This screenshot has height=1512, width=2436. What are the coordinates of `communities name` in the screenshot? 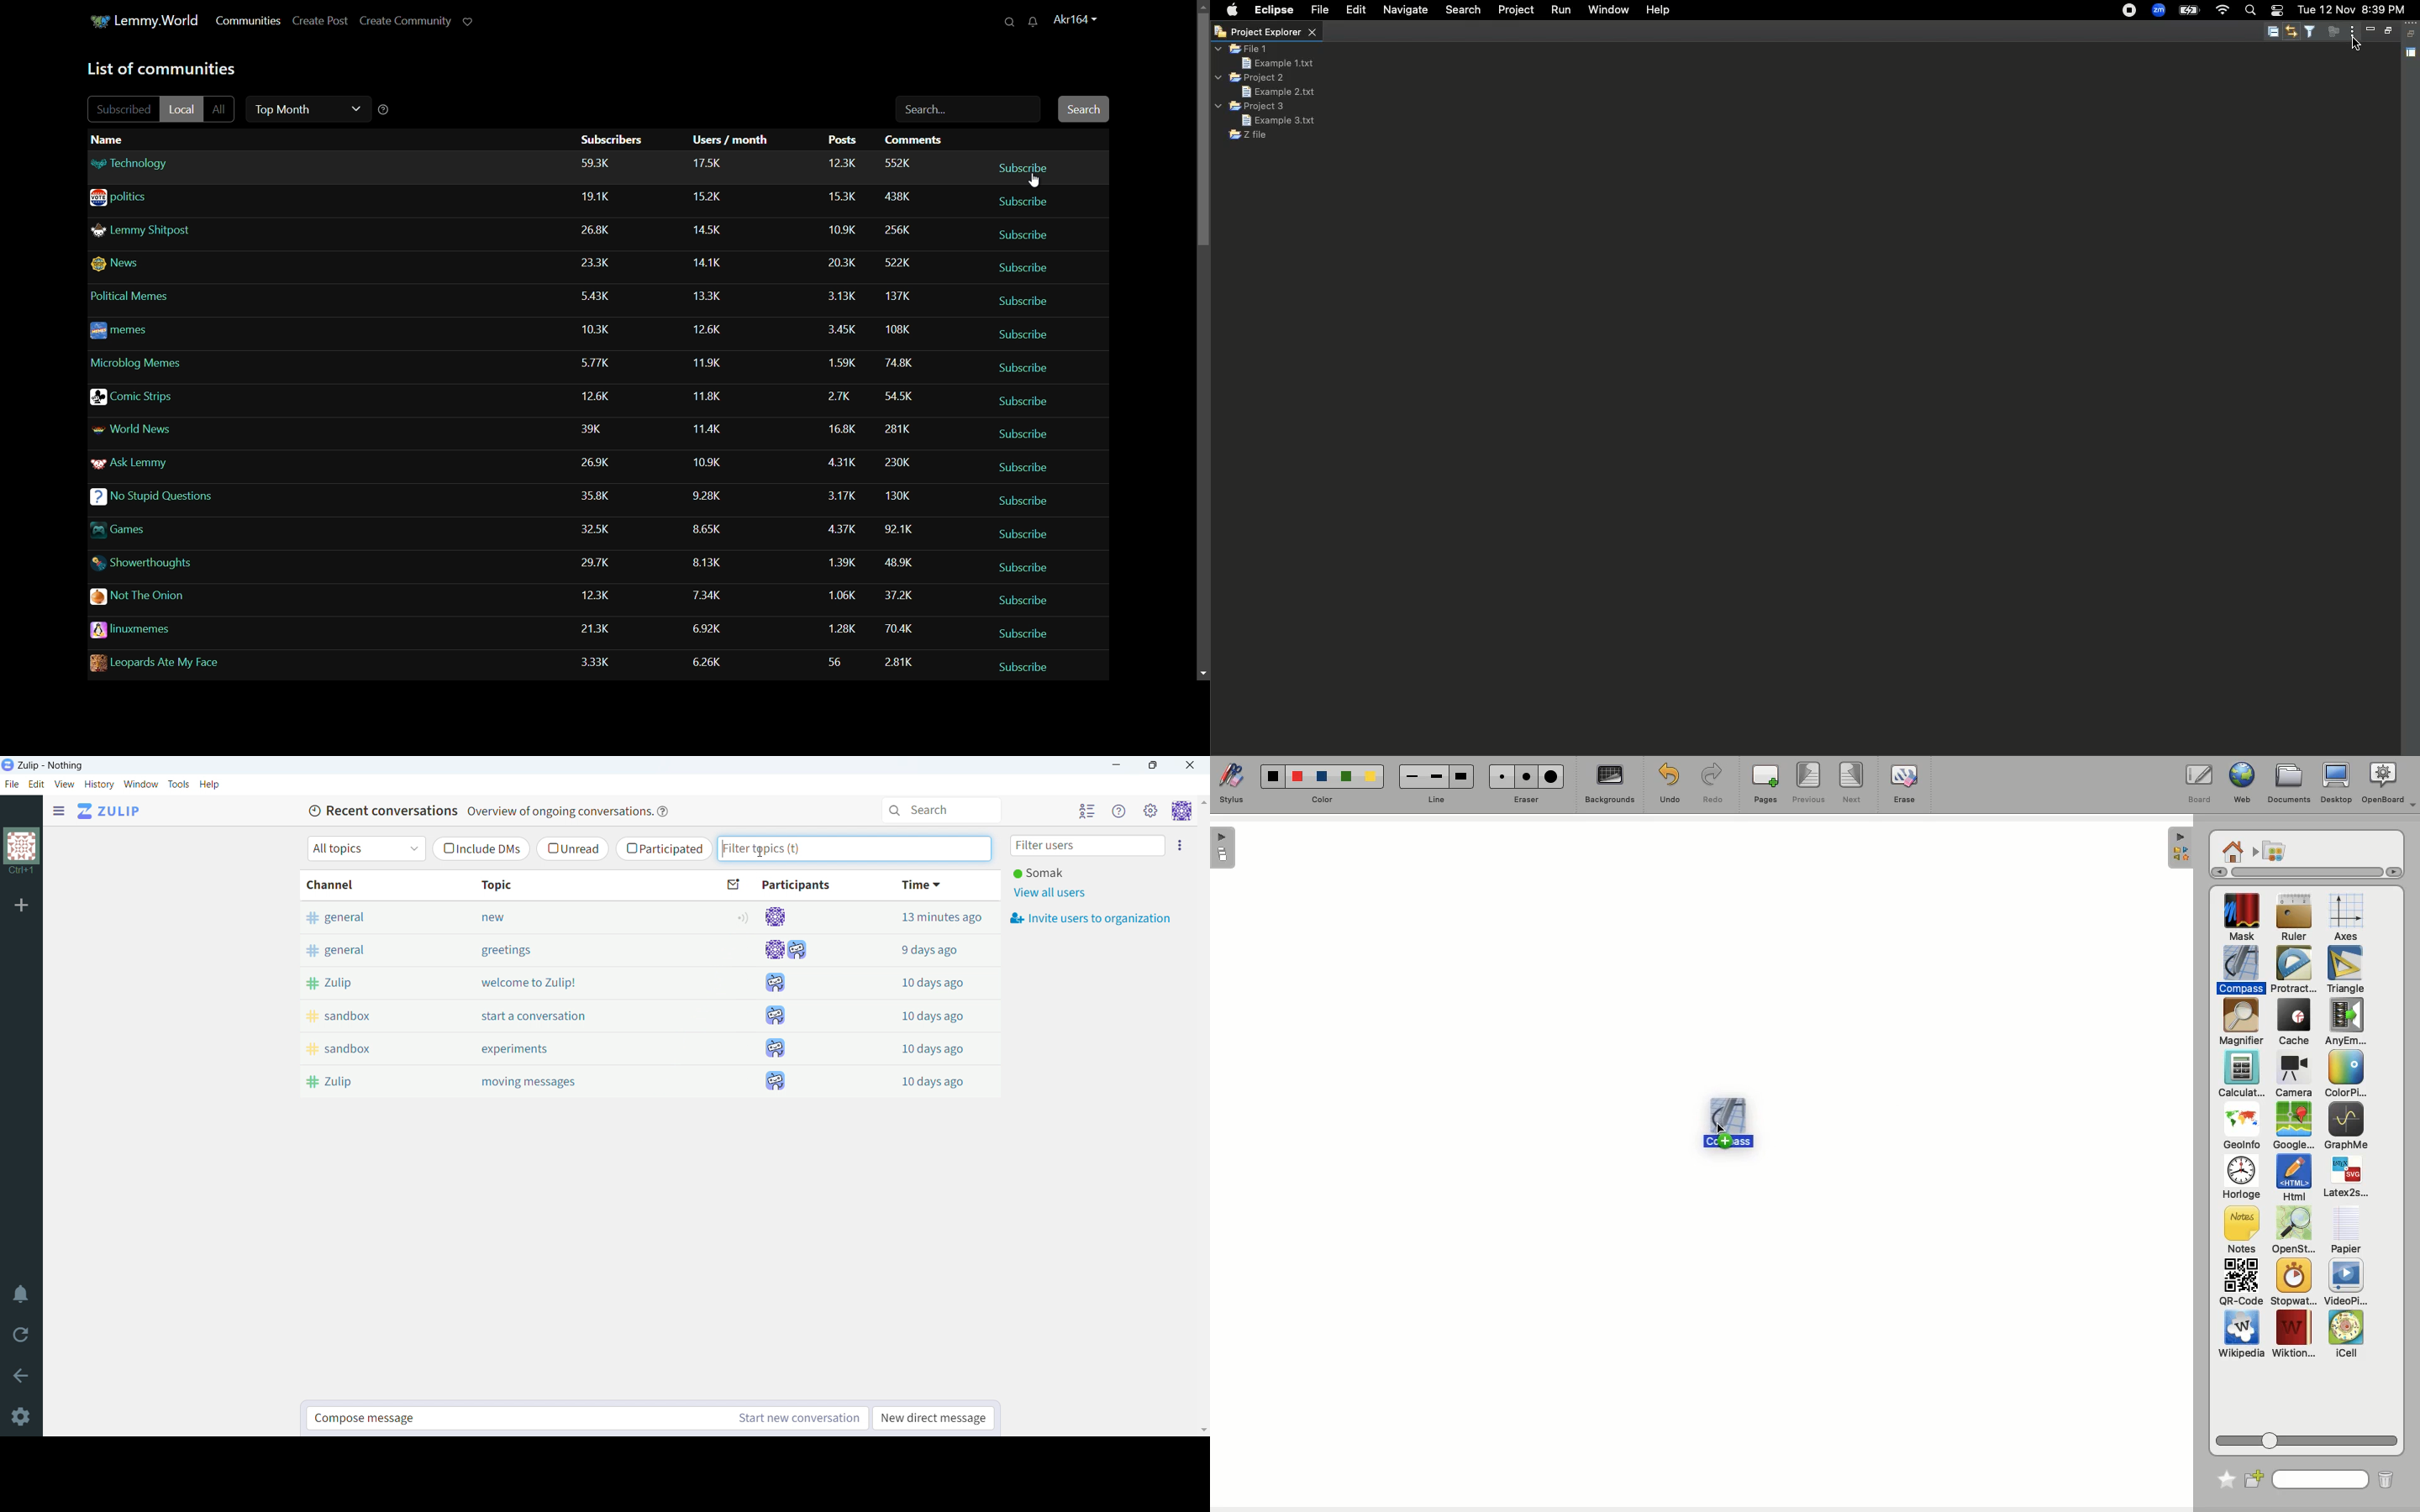 It's located at (241, 599).